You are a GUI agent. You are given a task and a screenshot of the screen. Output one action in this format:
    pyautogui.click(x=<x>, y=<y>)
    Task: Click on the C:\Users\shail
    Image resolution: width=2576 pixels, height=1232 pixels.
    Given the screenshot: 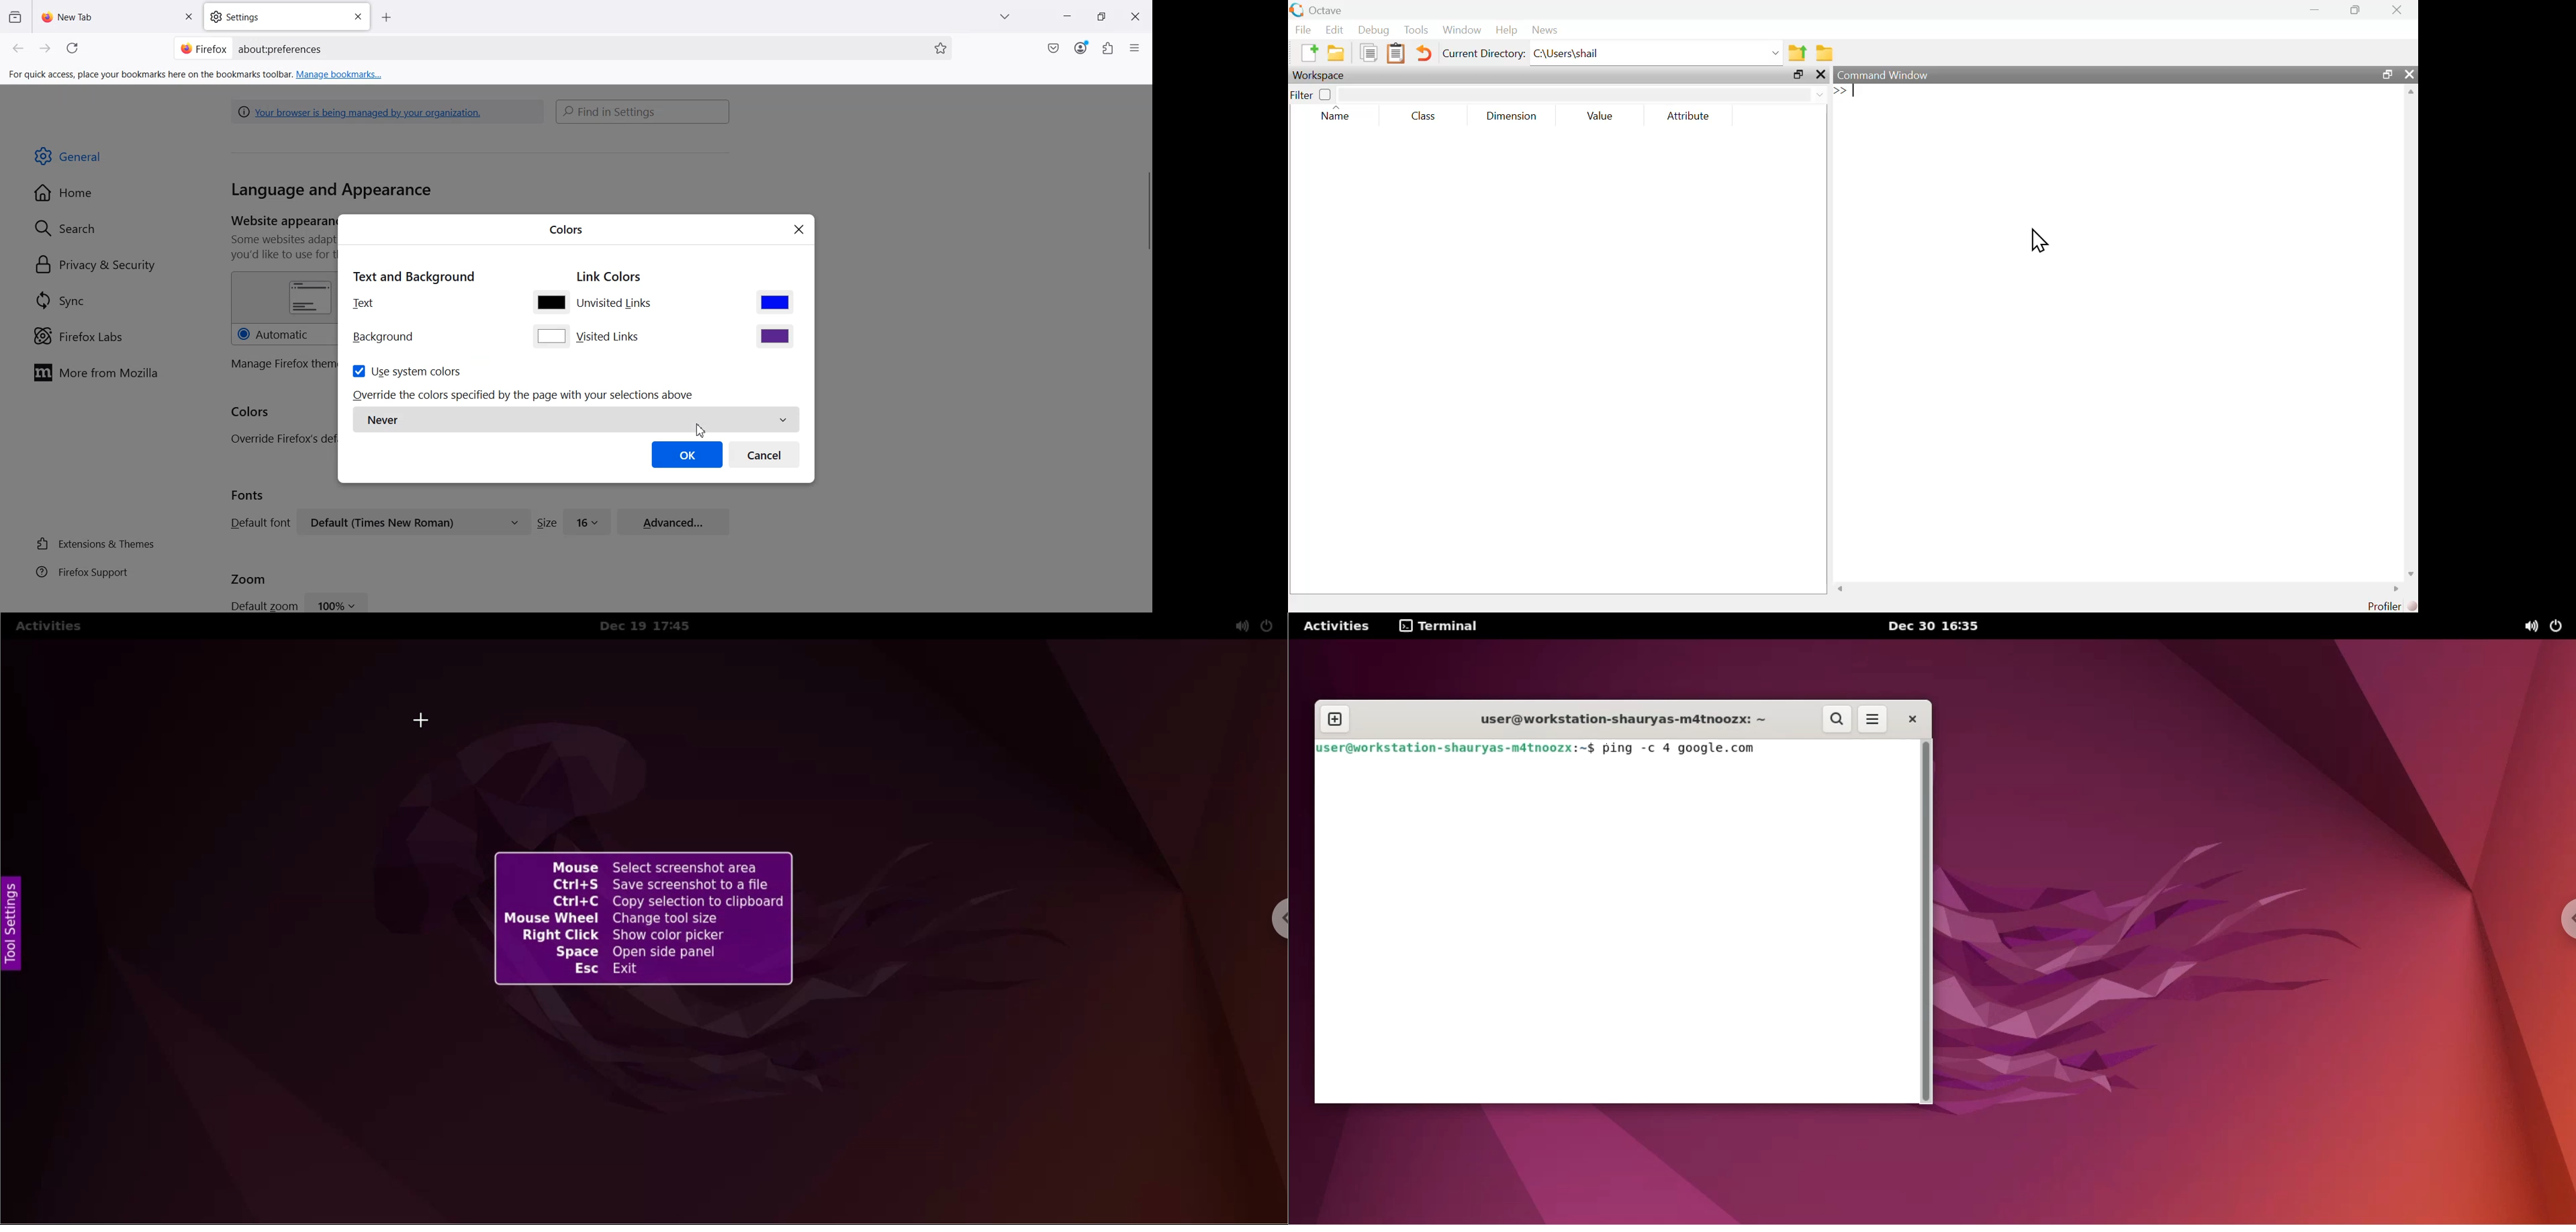 What is the action you would take?
    pyautogui.click(x=1567, y=52)
    